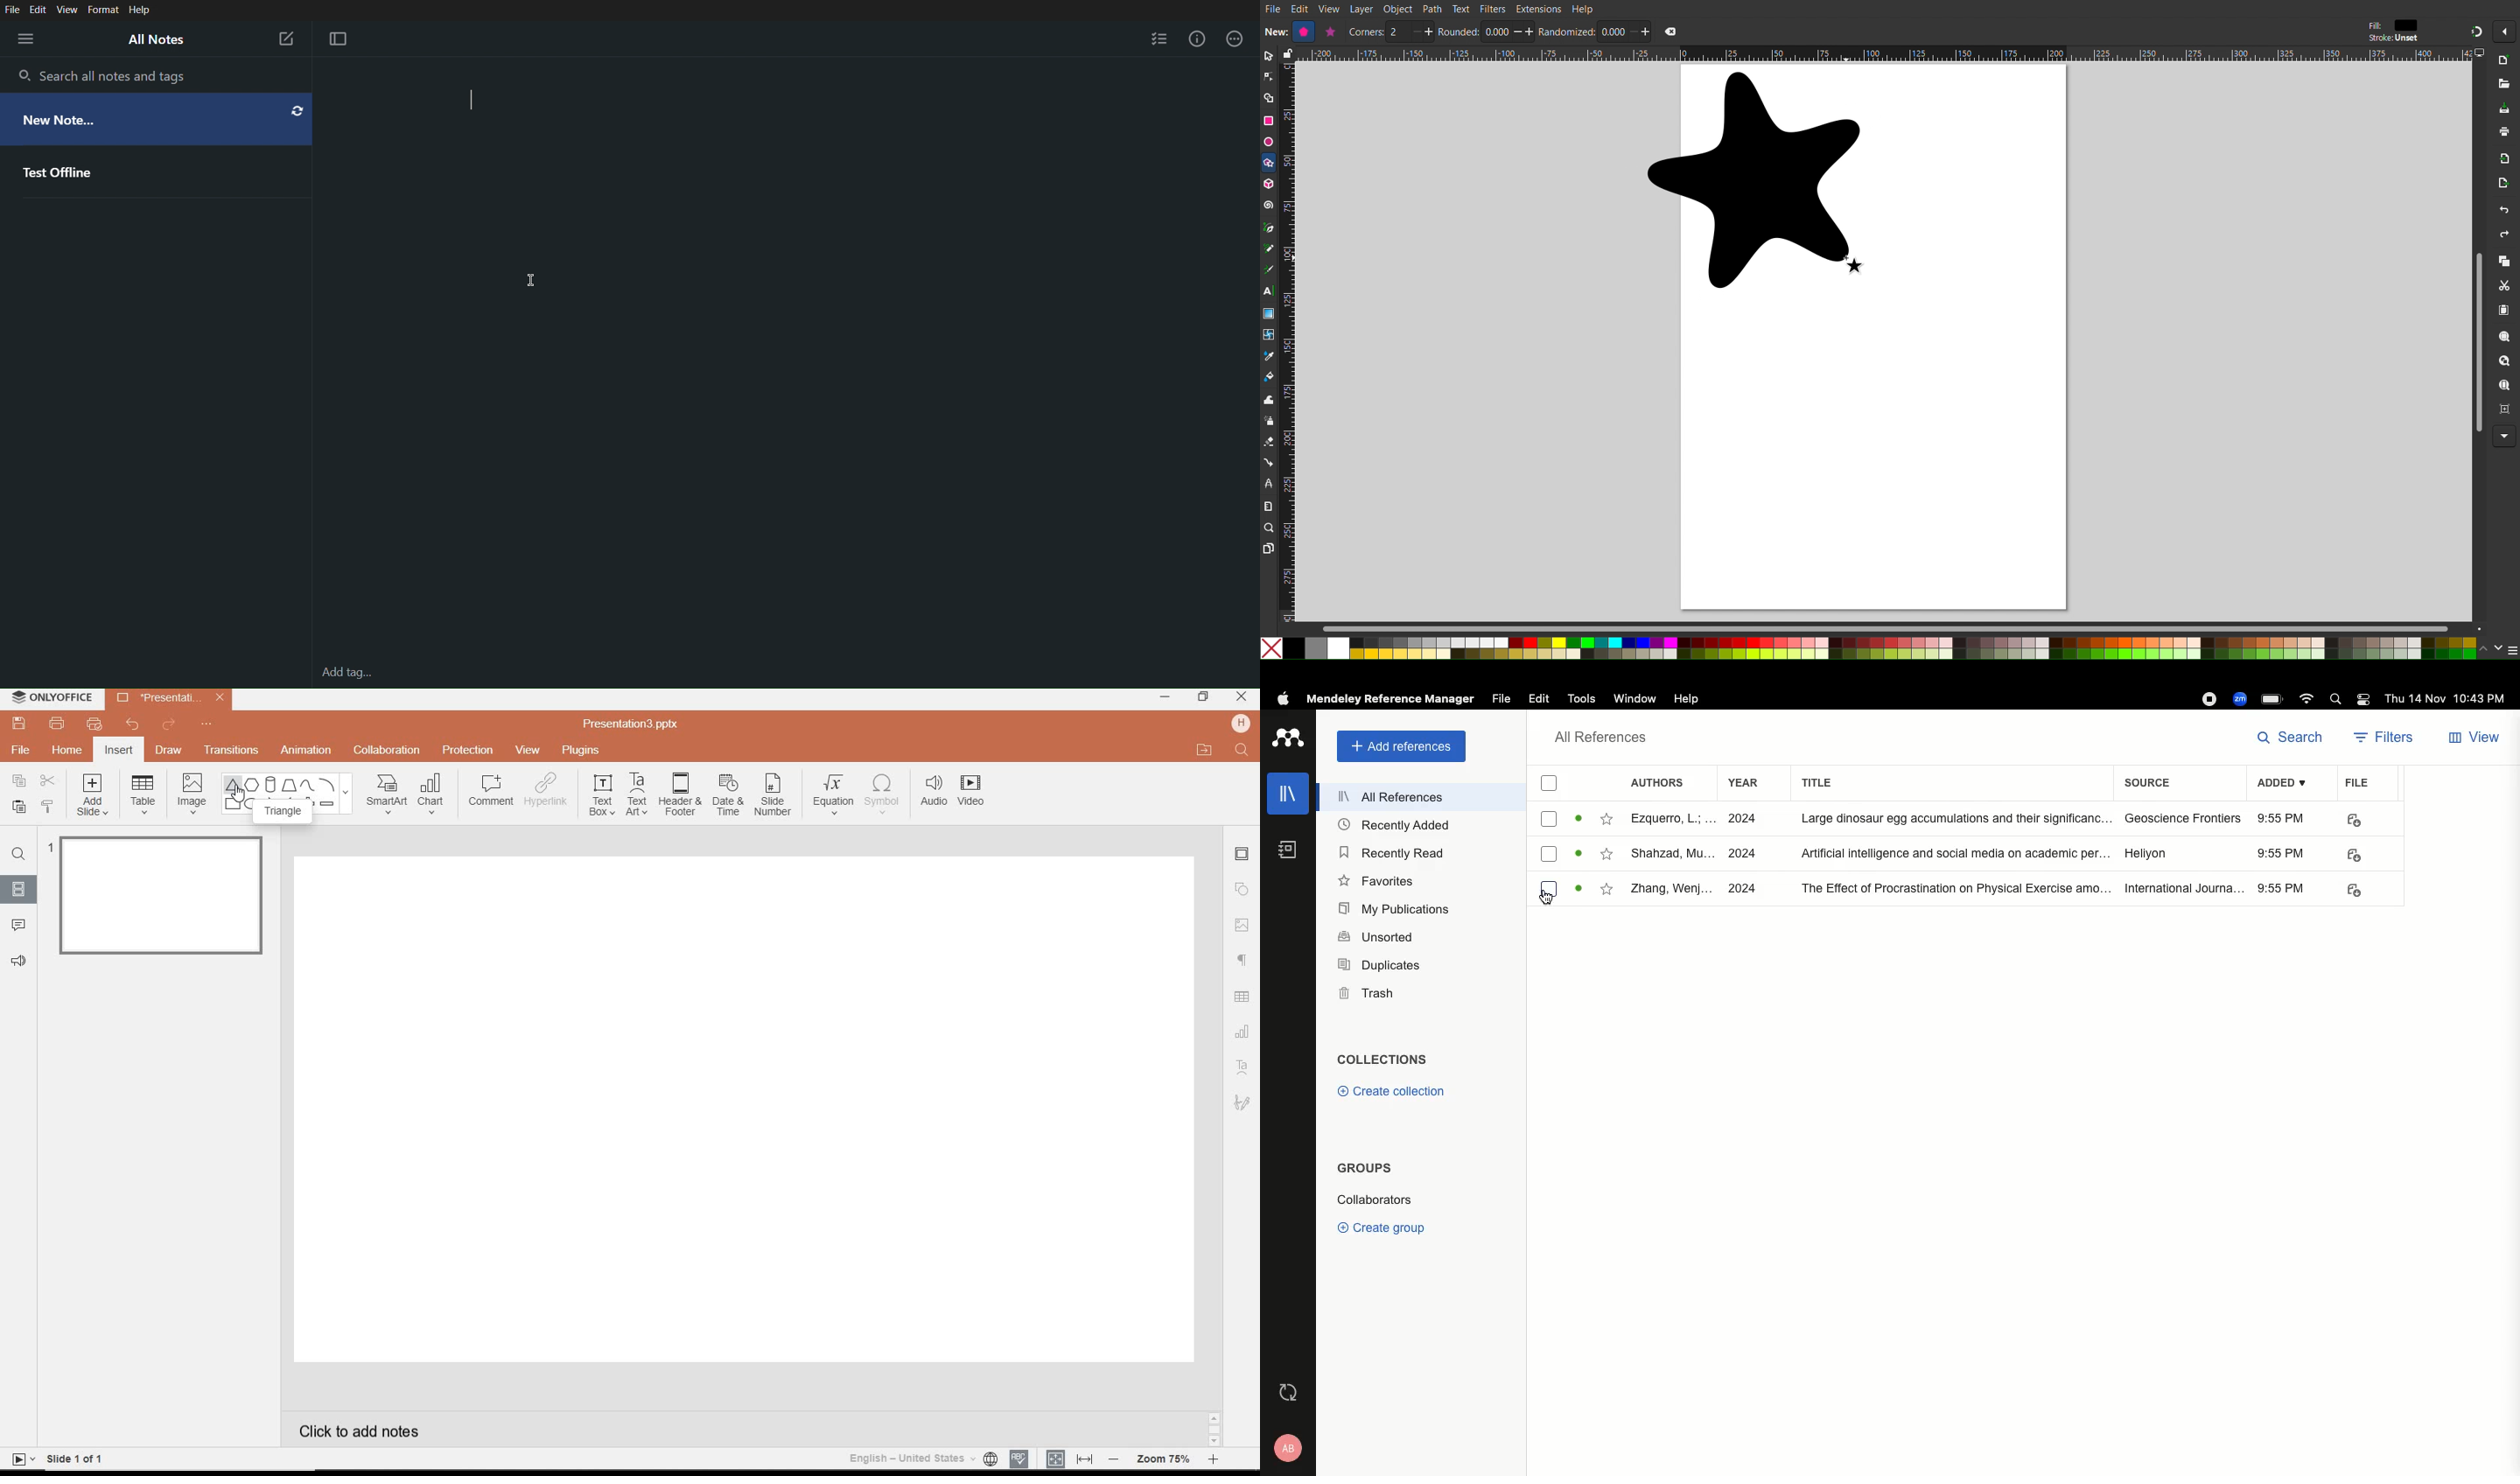 This screenshot has height=1484, width=2520. What do you see at coordinates (1164, 698) in the screenshot?
I see `MINIMIZE` at bounding box center [1164, 698].